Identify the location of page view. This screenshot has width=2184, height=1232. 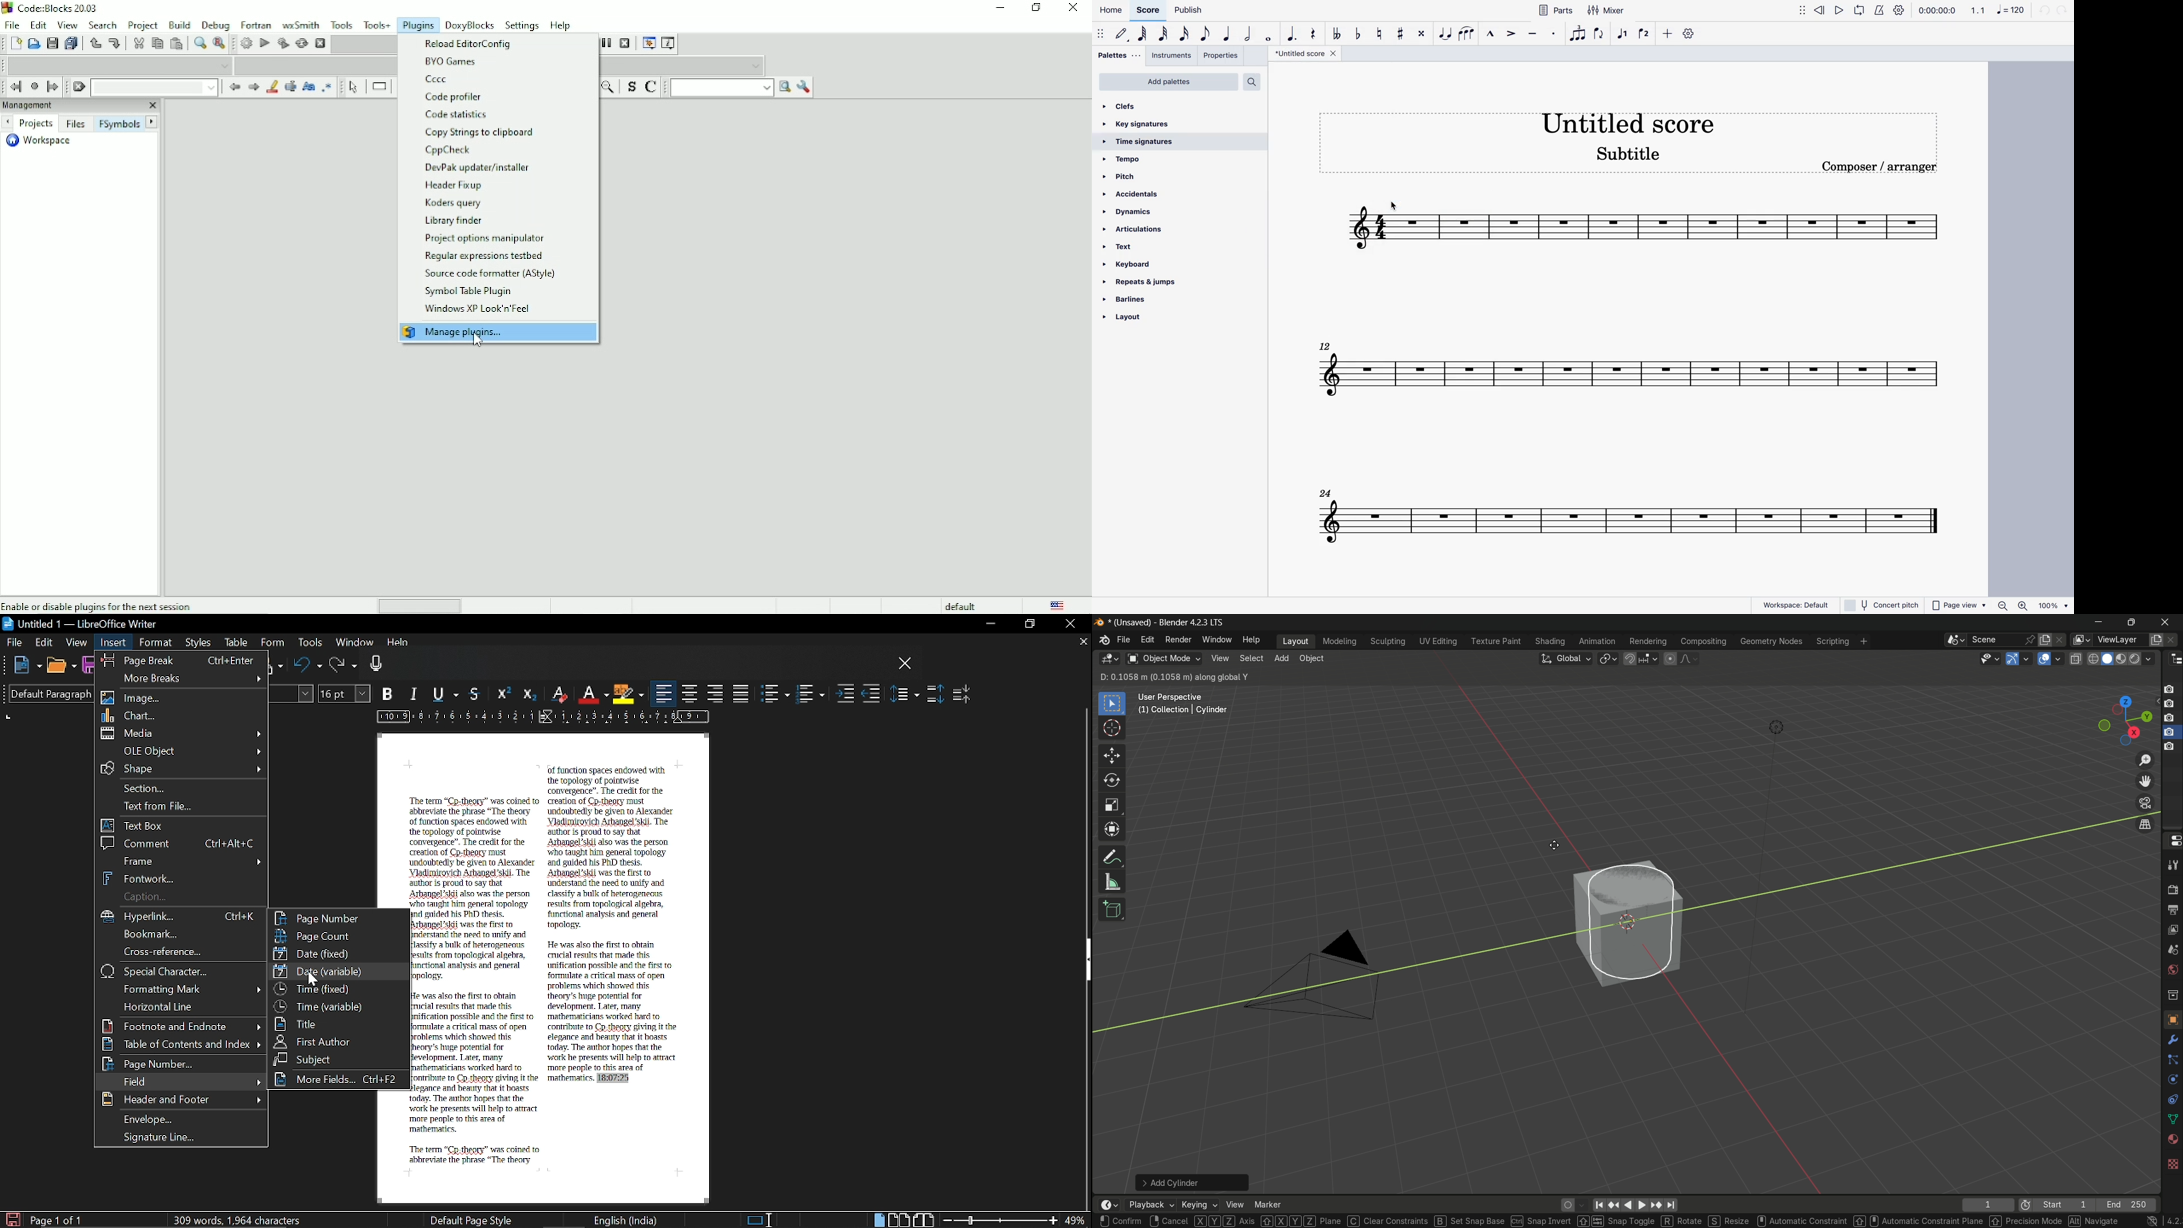
(1957, 605).